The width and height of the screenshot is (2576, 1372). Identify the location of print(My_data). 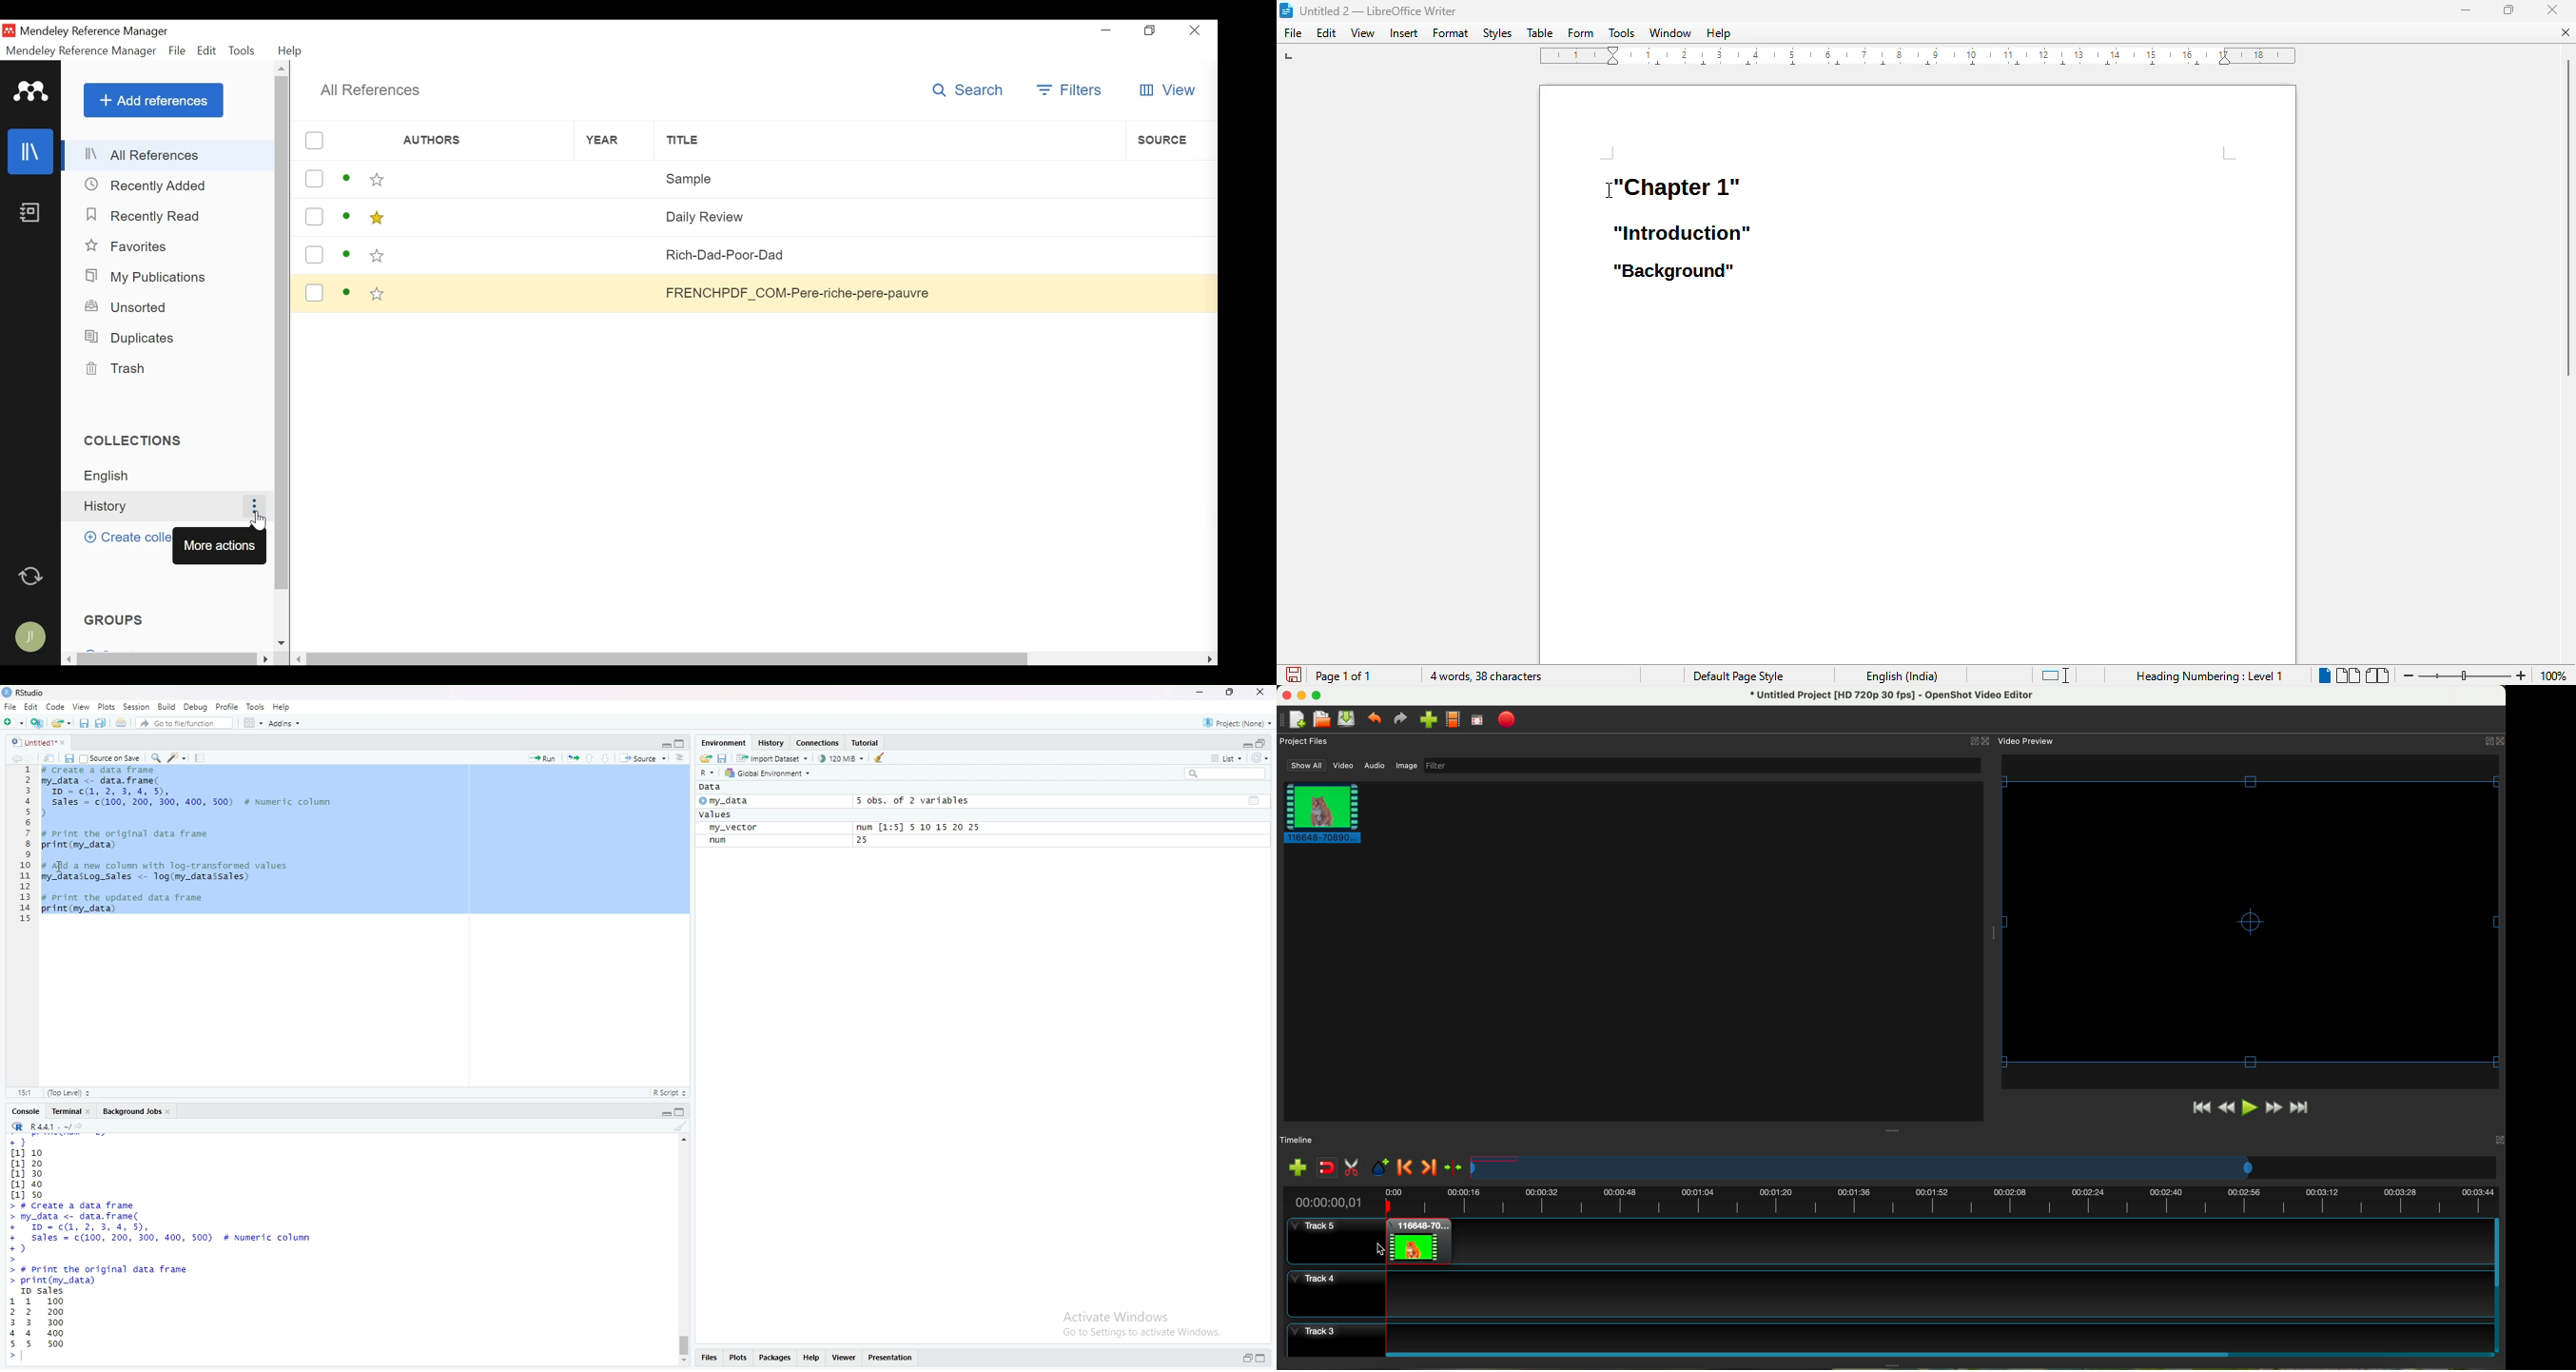
(79, 845).